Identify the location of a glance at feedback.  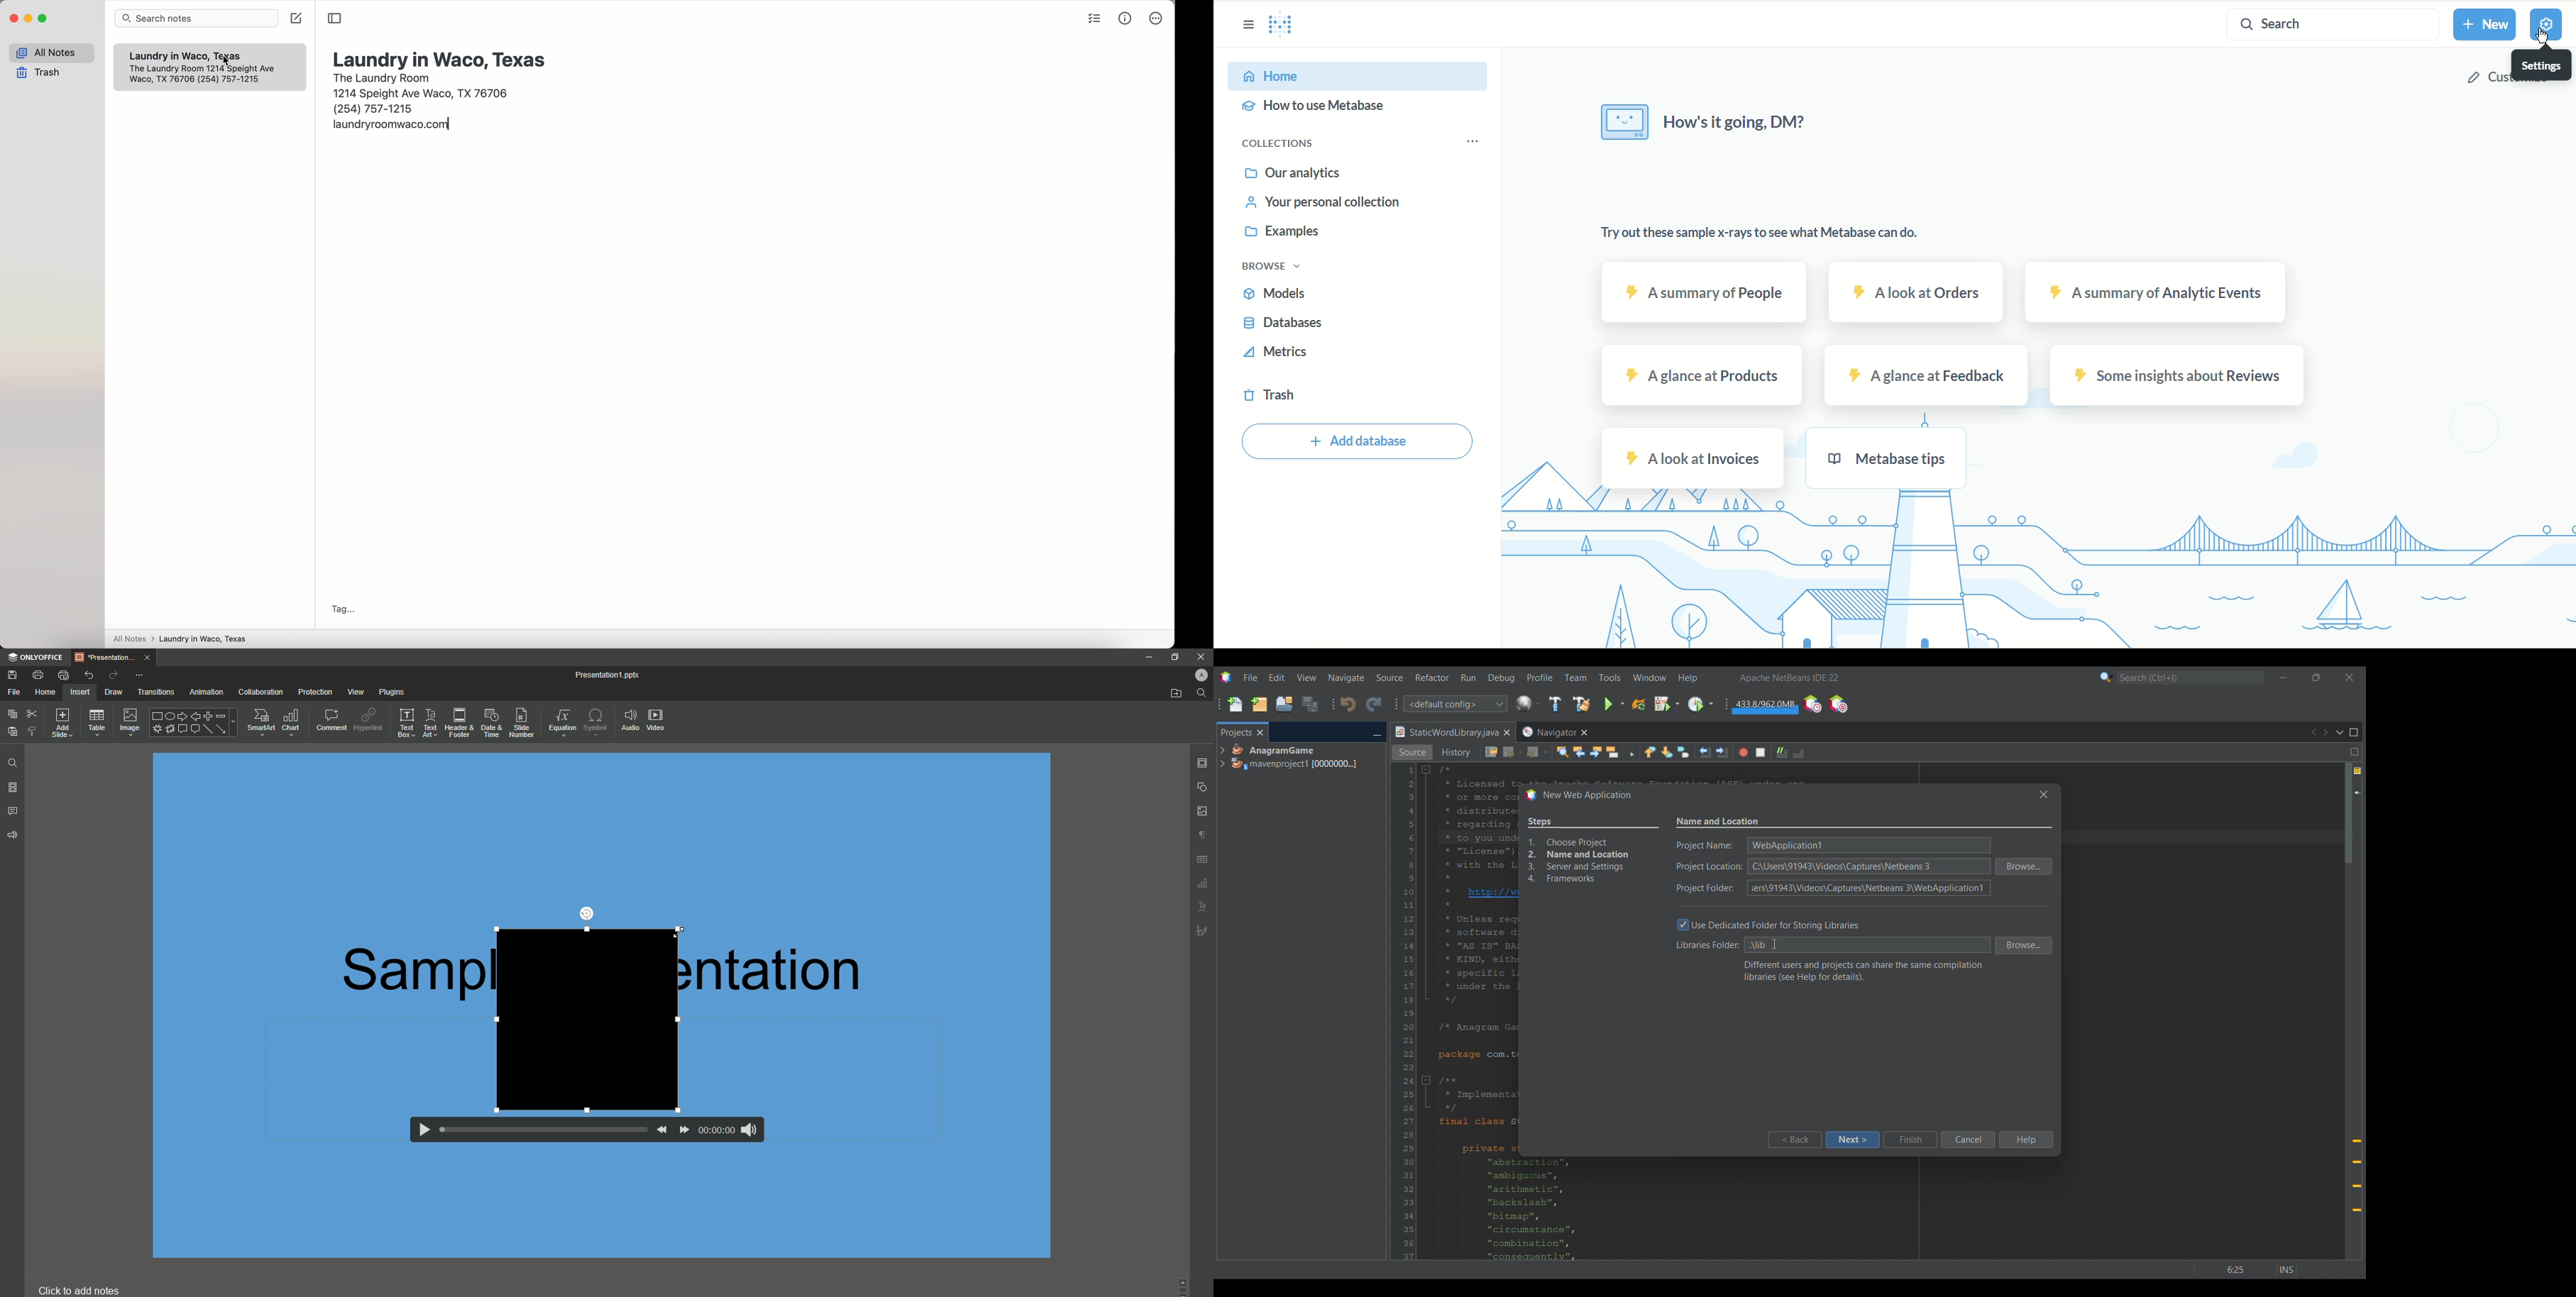
(1928, 378).